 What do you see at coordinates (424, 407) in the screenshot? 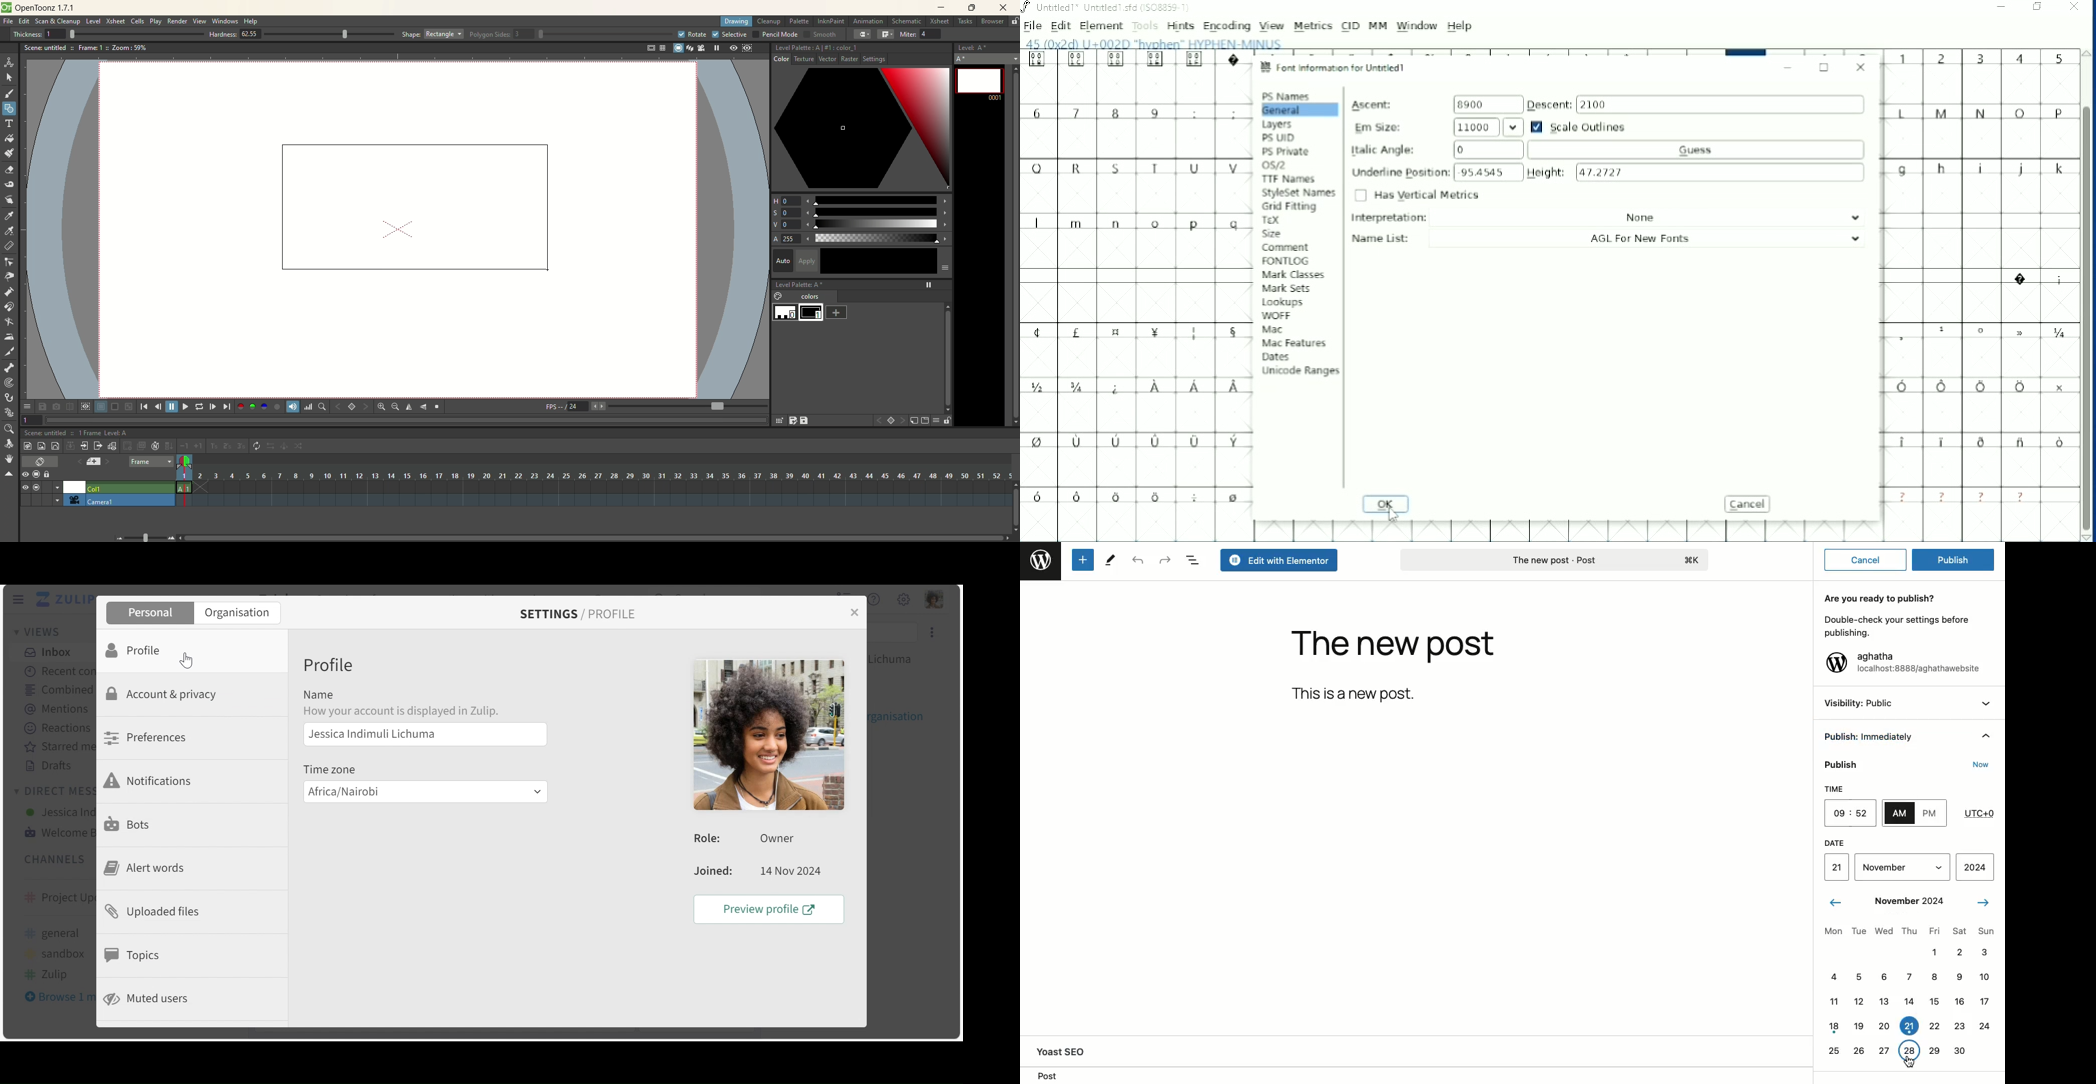
I see `flip vertically` at bounding box center [424, 407].